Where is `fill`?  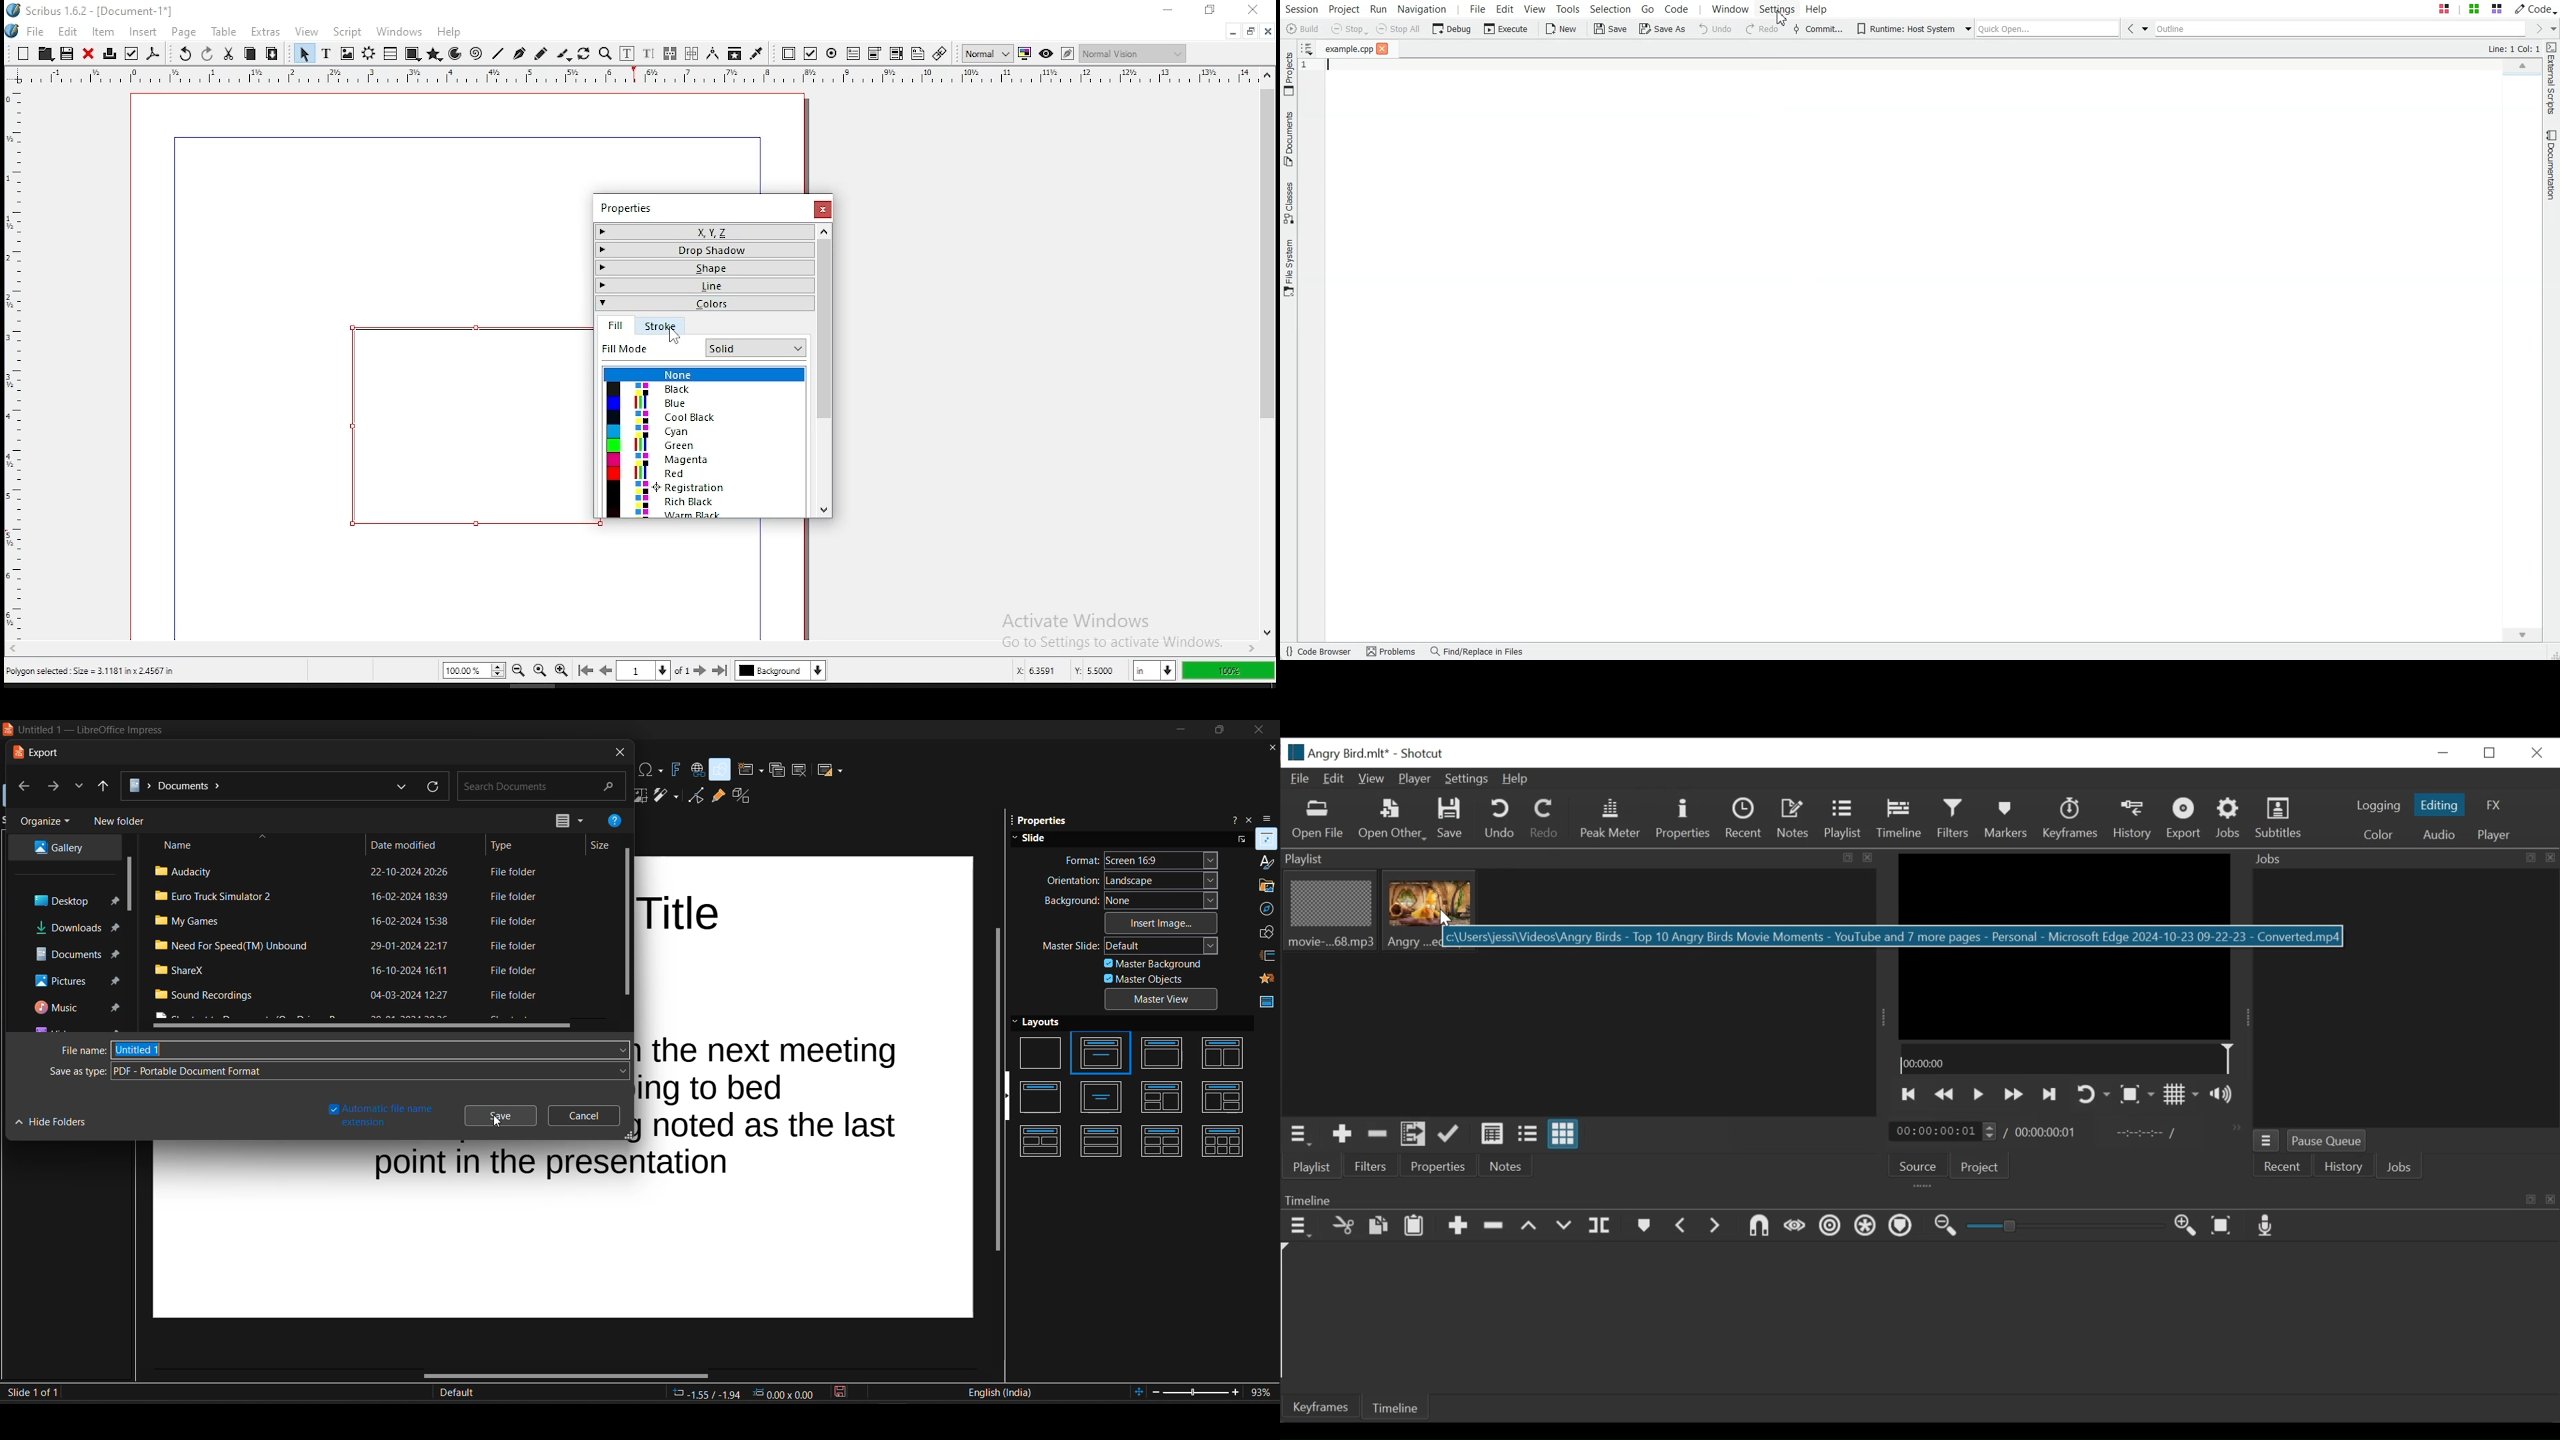 fill is located at coordinates (615, 327).